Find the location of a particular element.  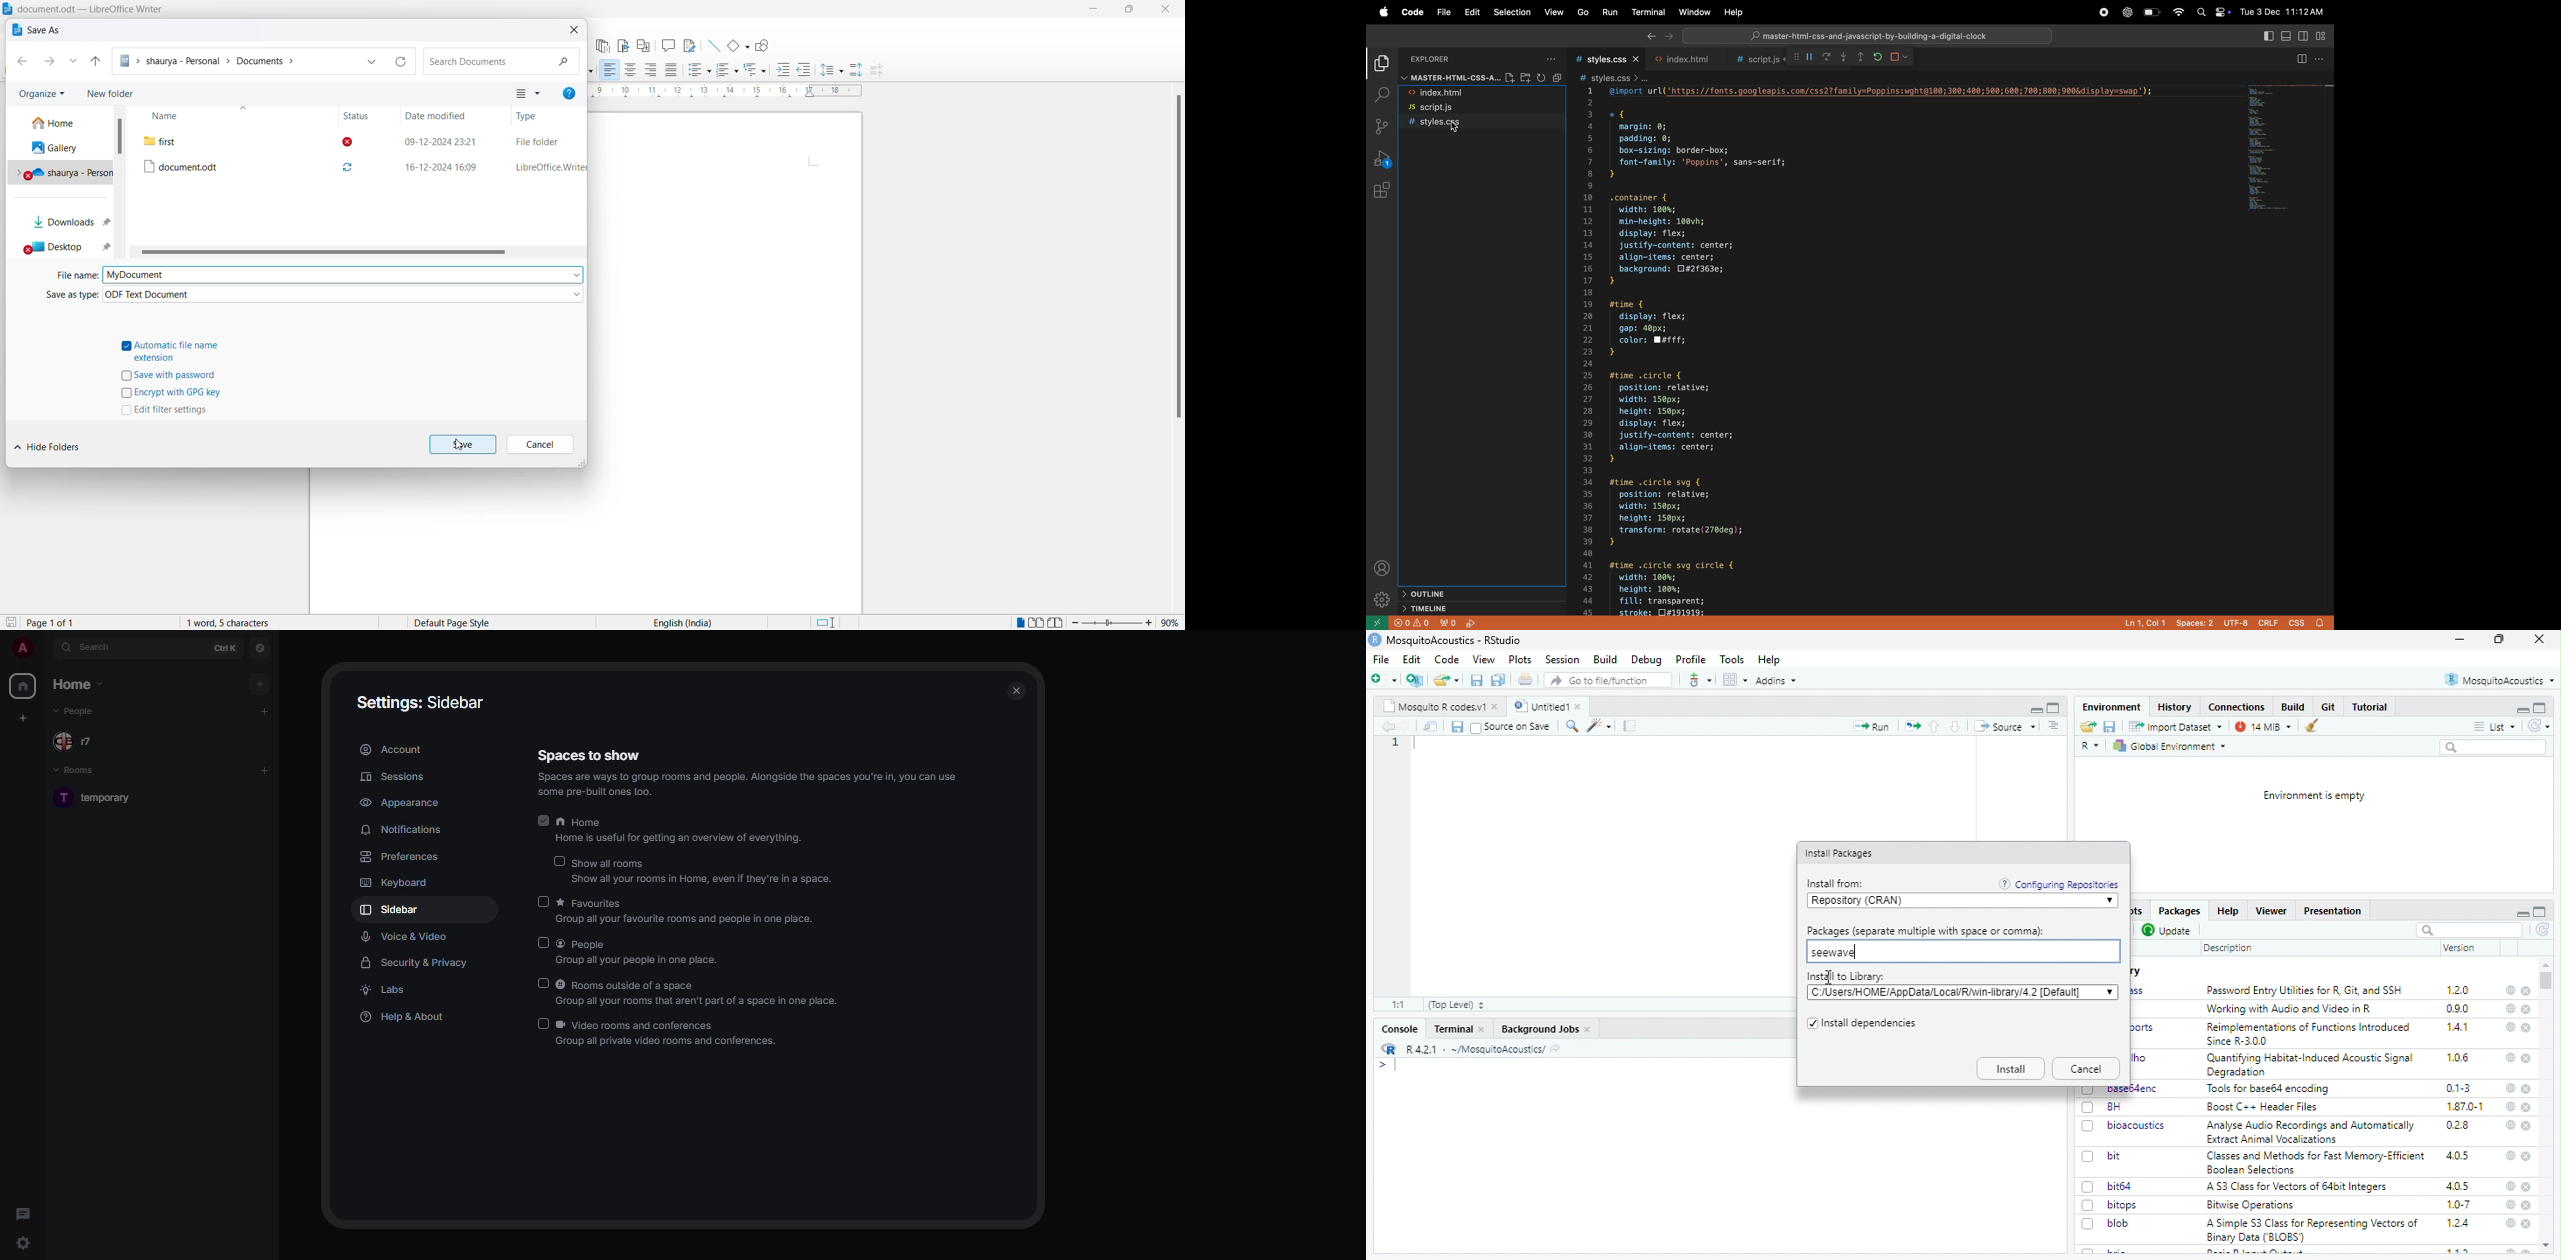

settings: sidebar is located at coordinates (422, 702).